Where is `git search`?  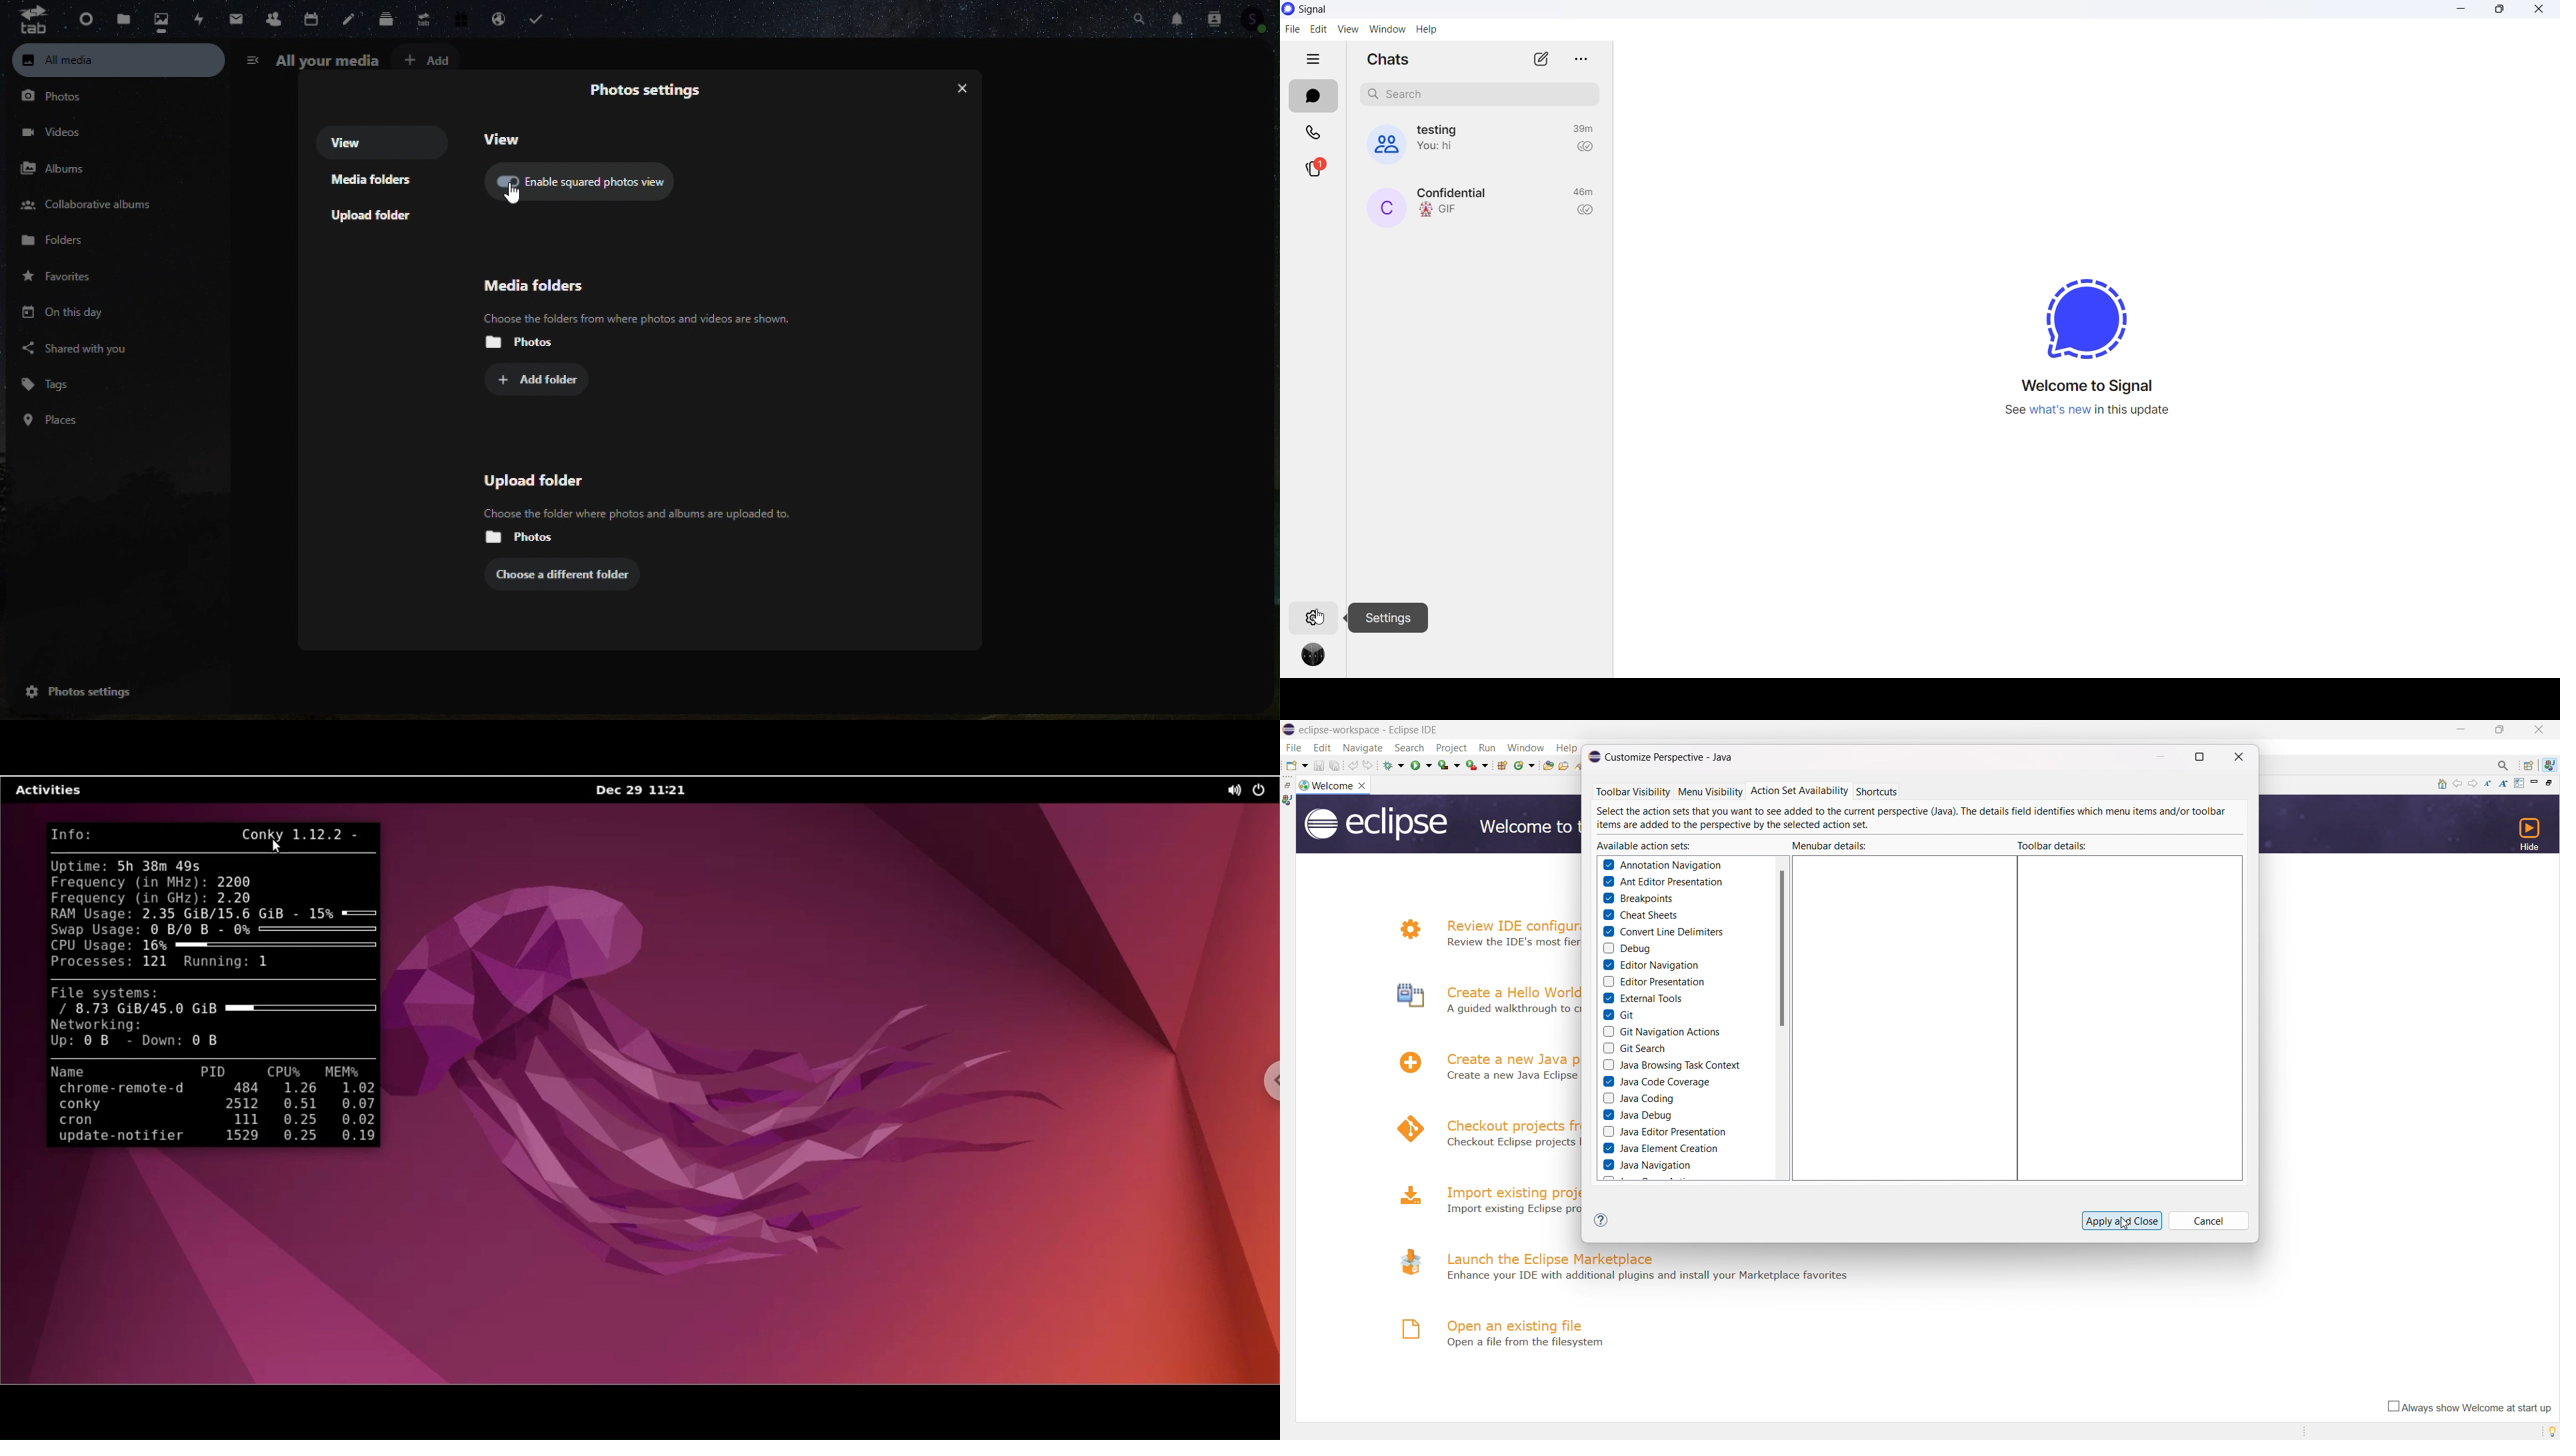 git search is located at coordinates (1633, 1049).